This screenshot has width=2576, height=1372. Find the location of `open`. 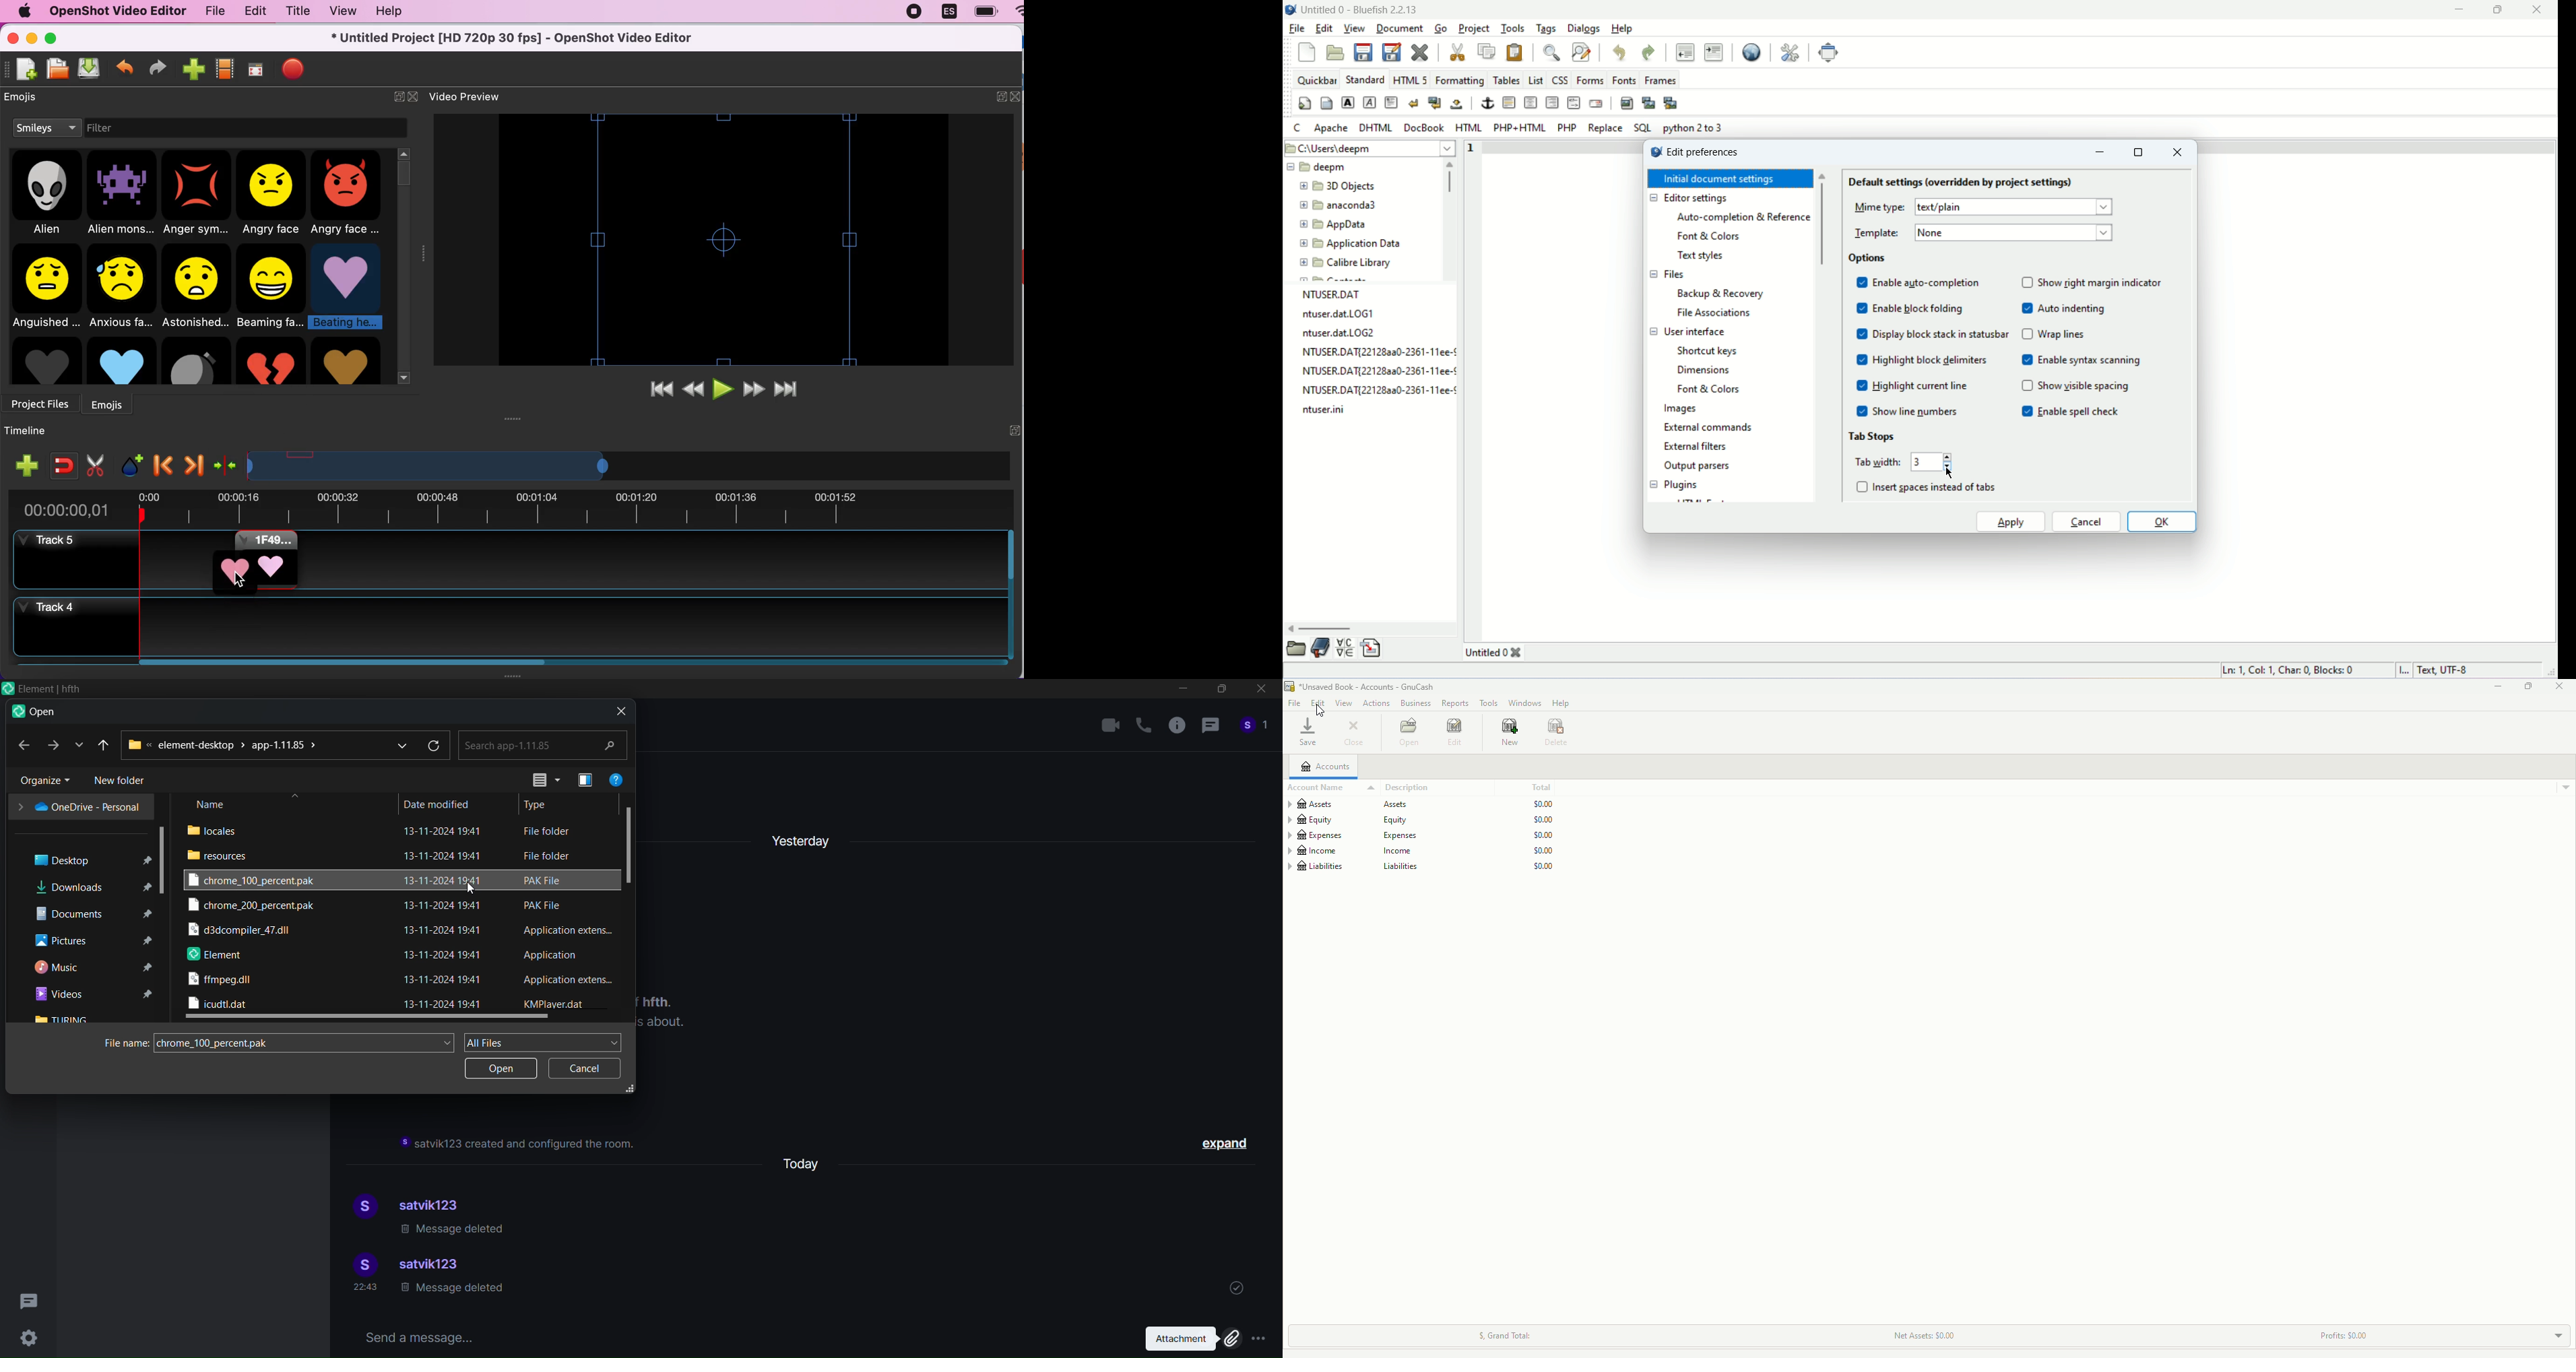

open is located at coordinates (501, 1069).